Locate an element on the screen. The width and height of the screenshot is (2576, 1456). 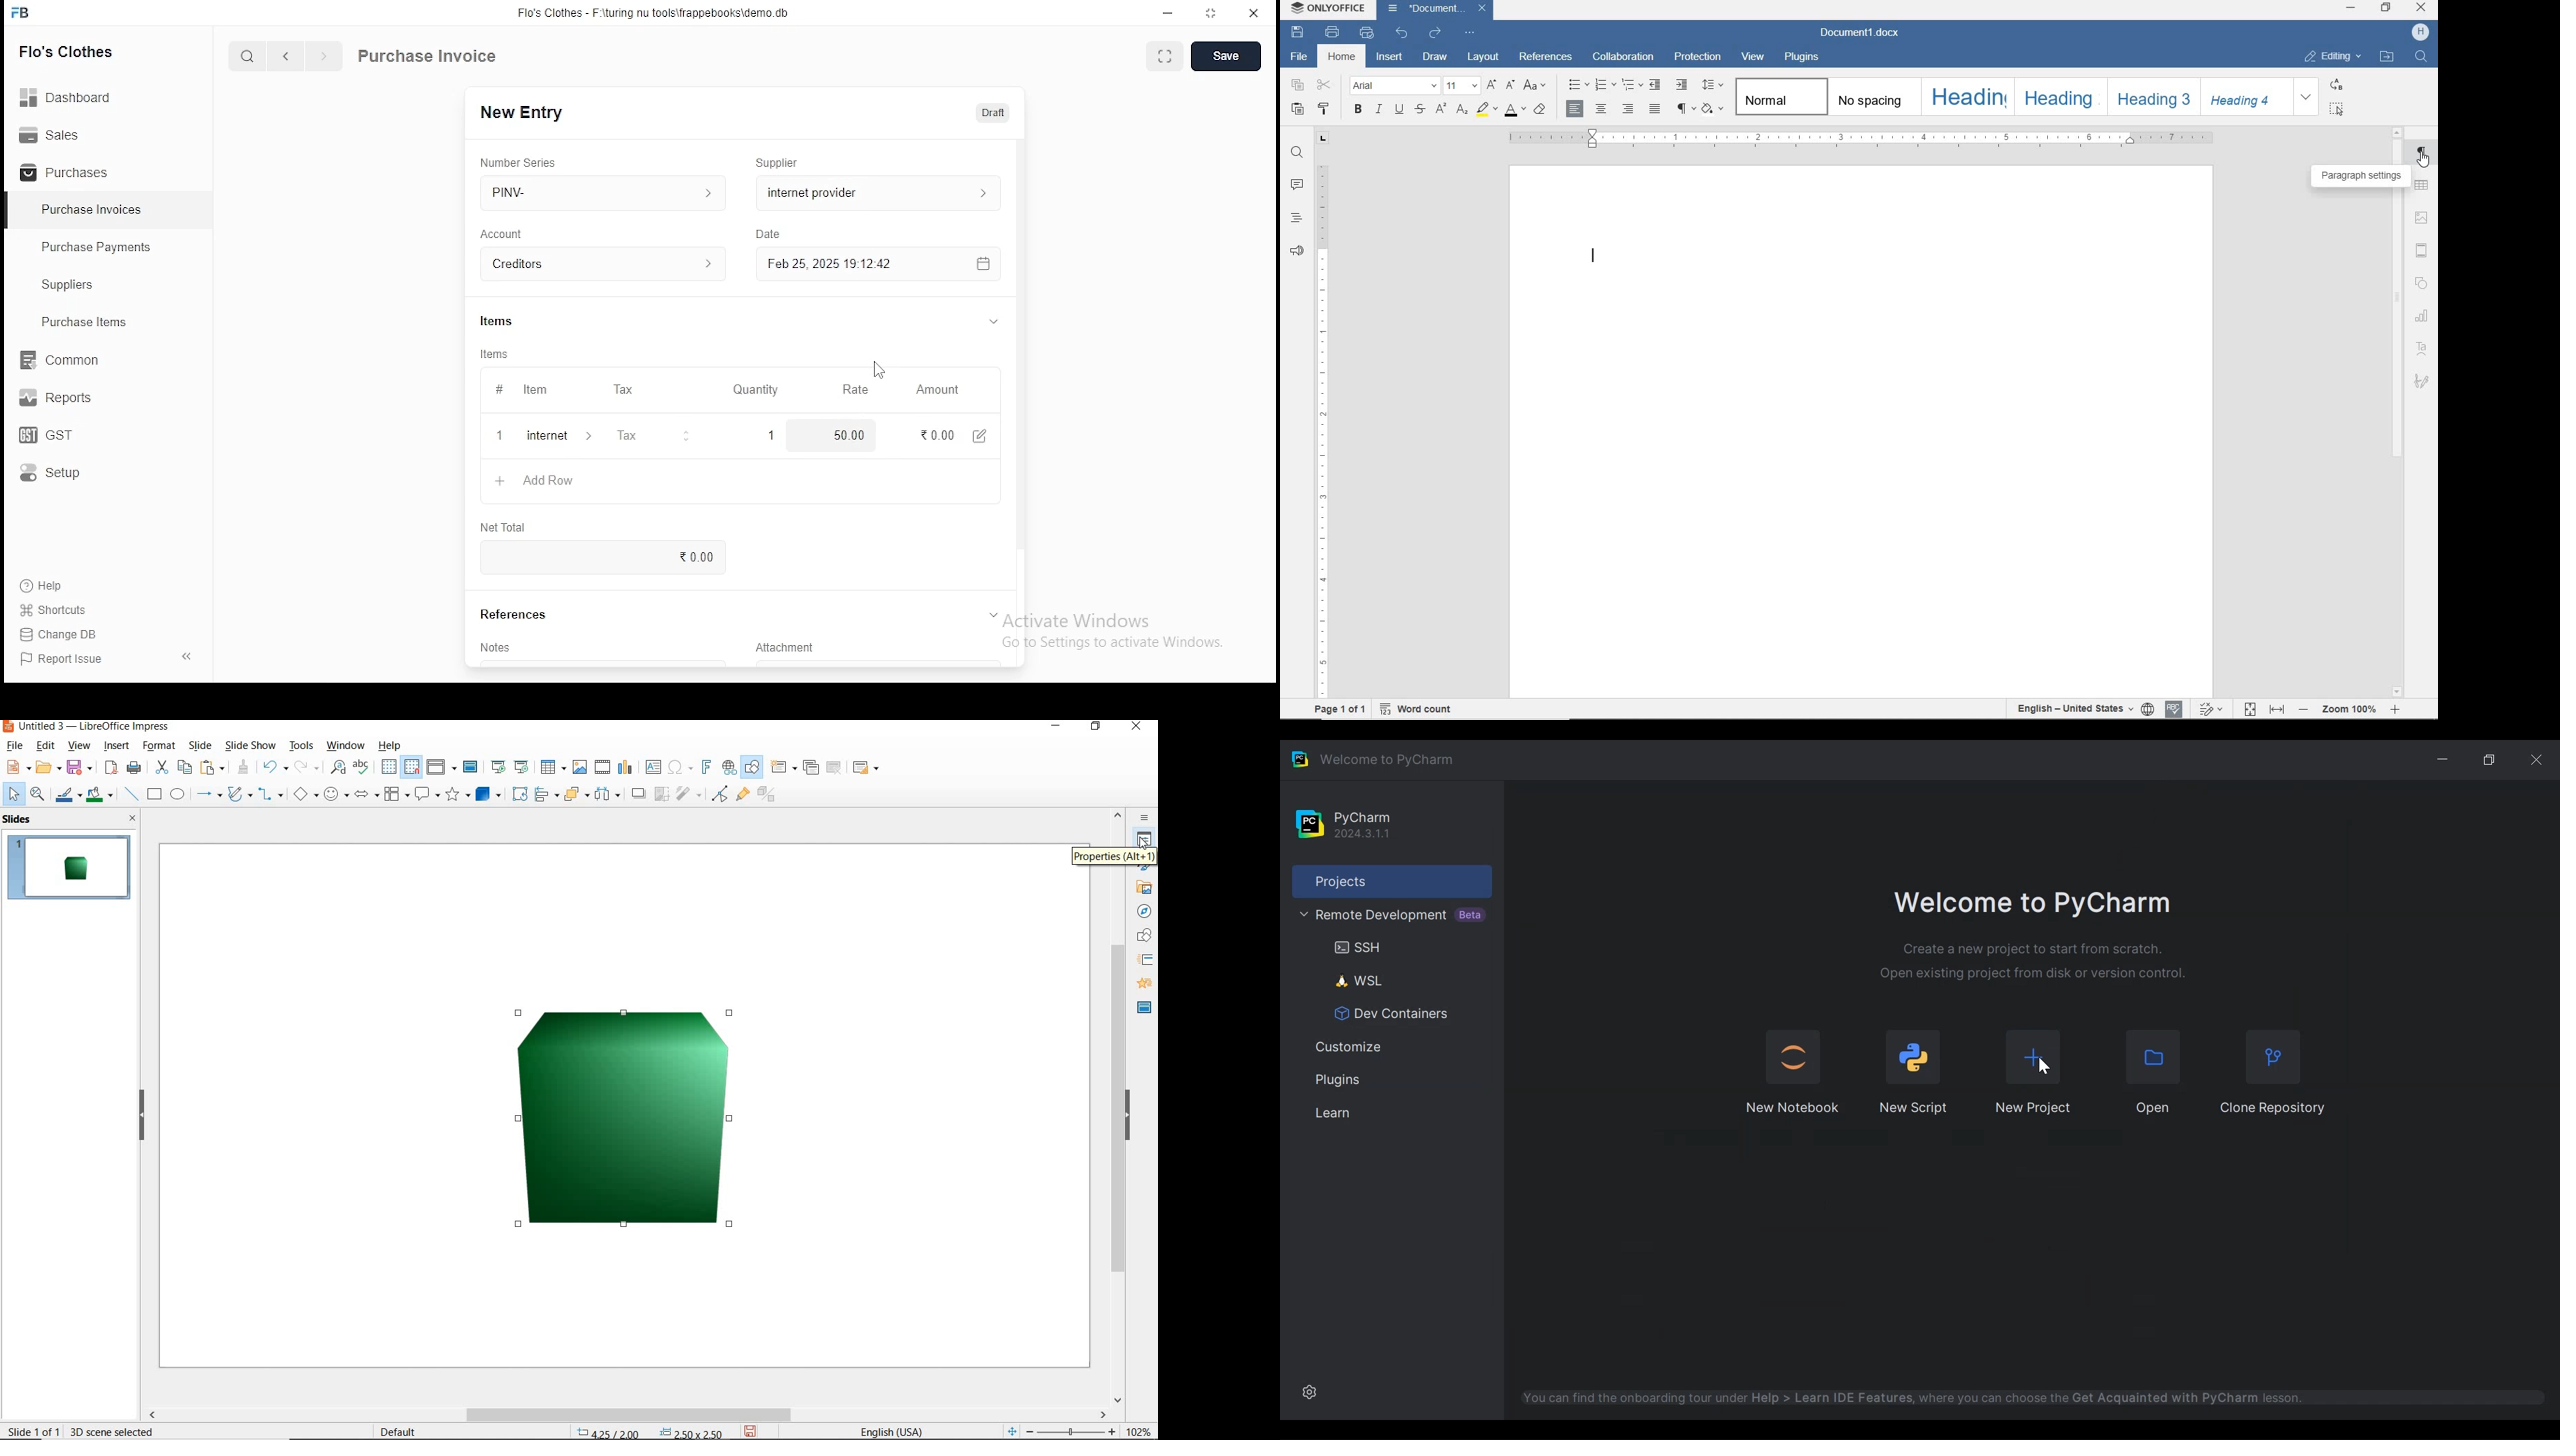
supplier is located at coordinates (873, 192).